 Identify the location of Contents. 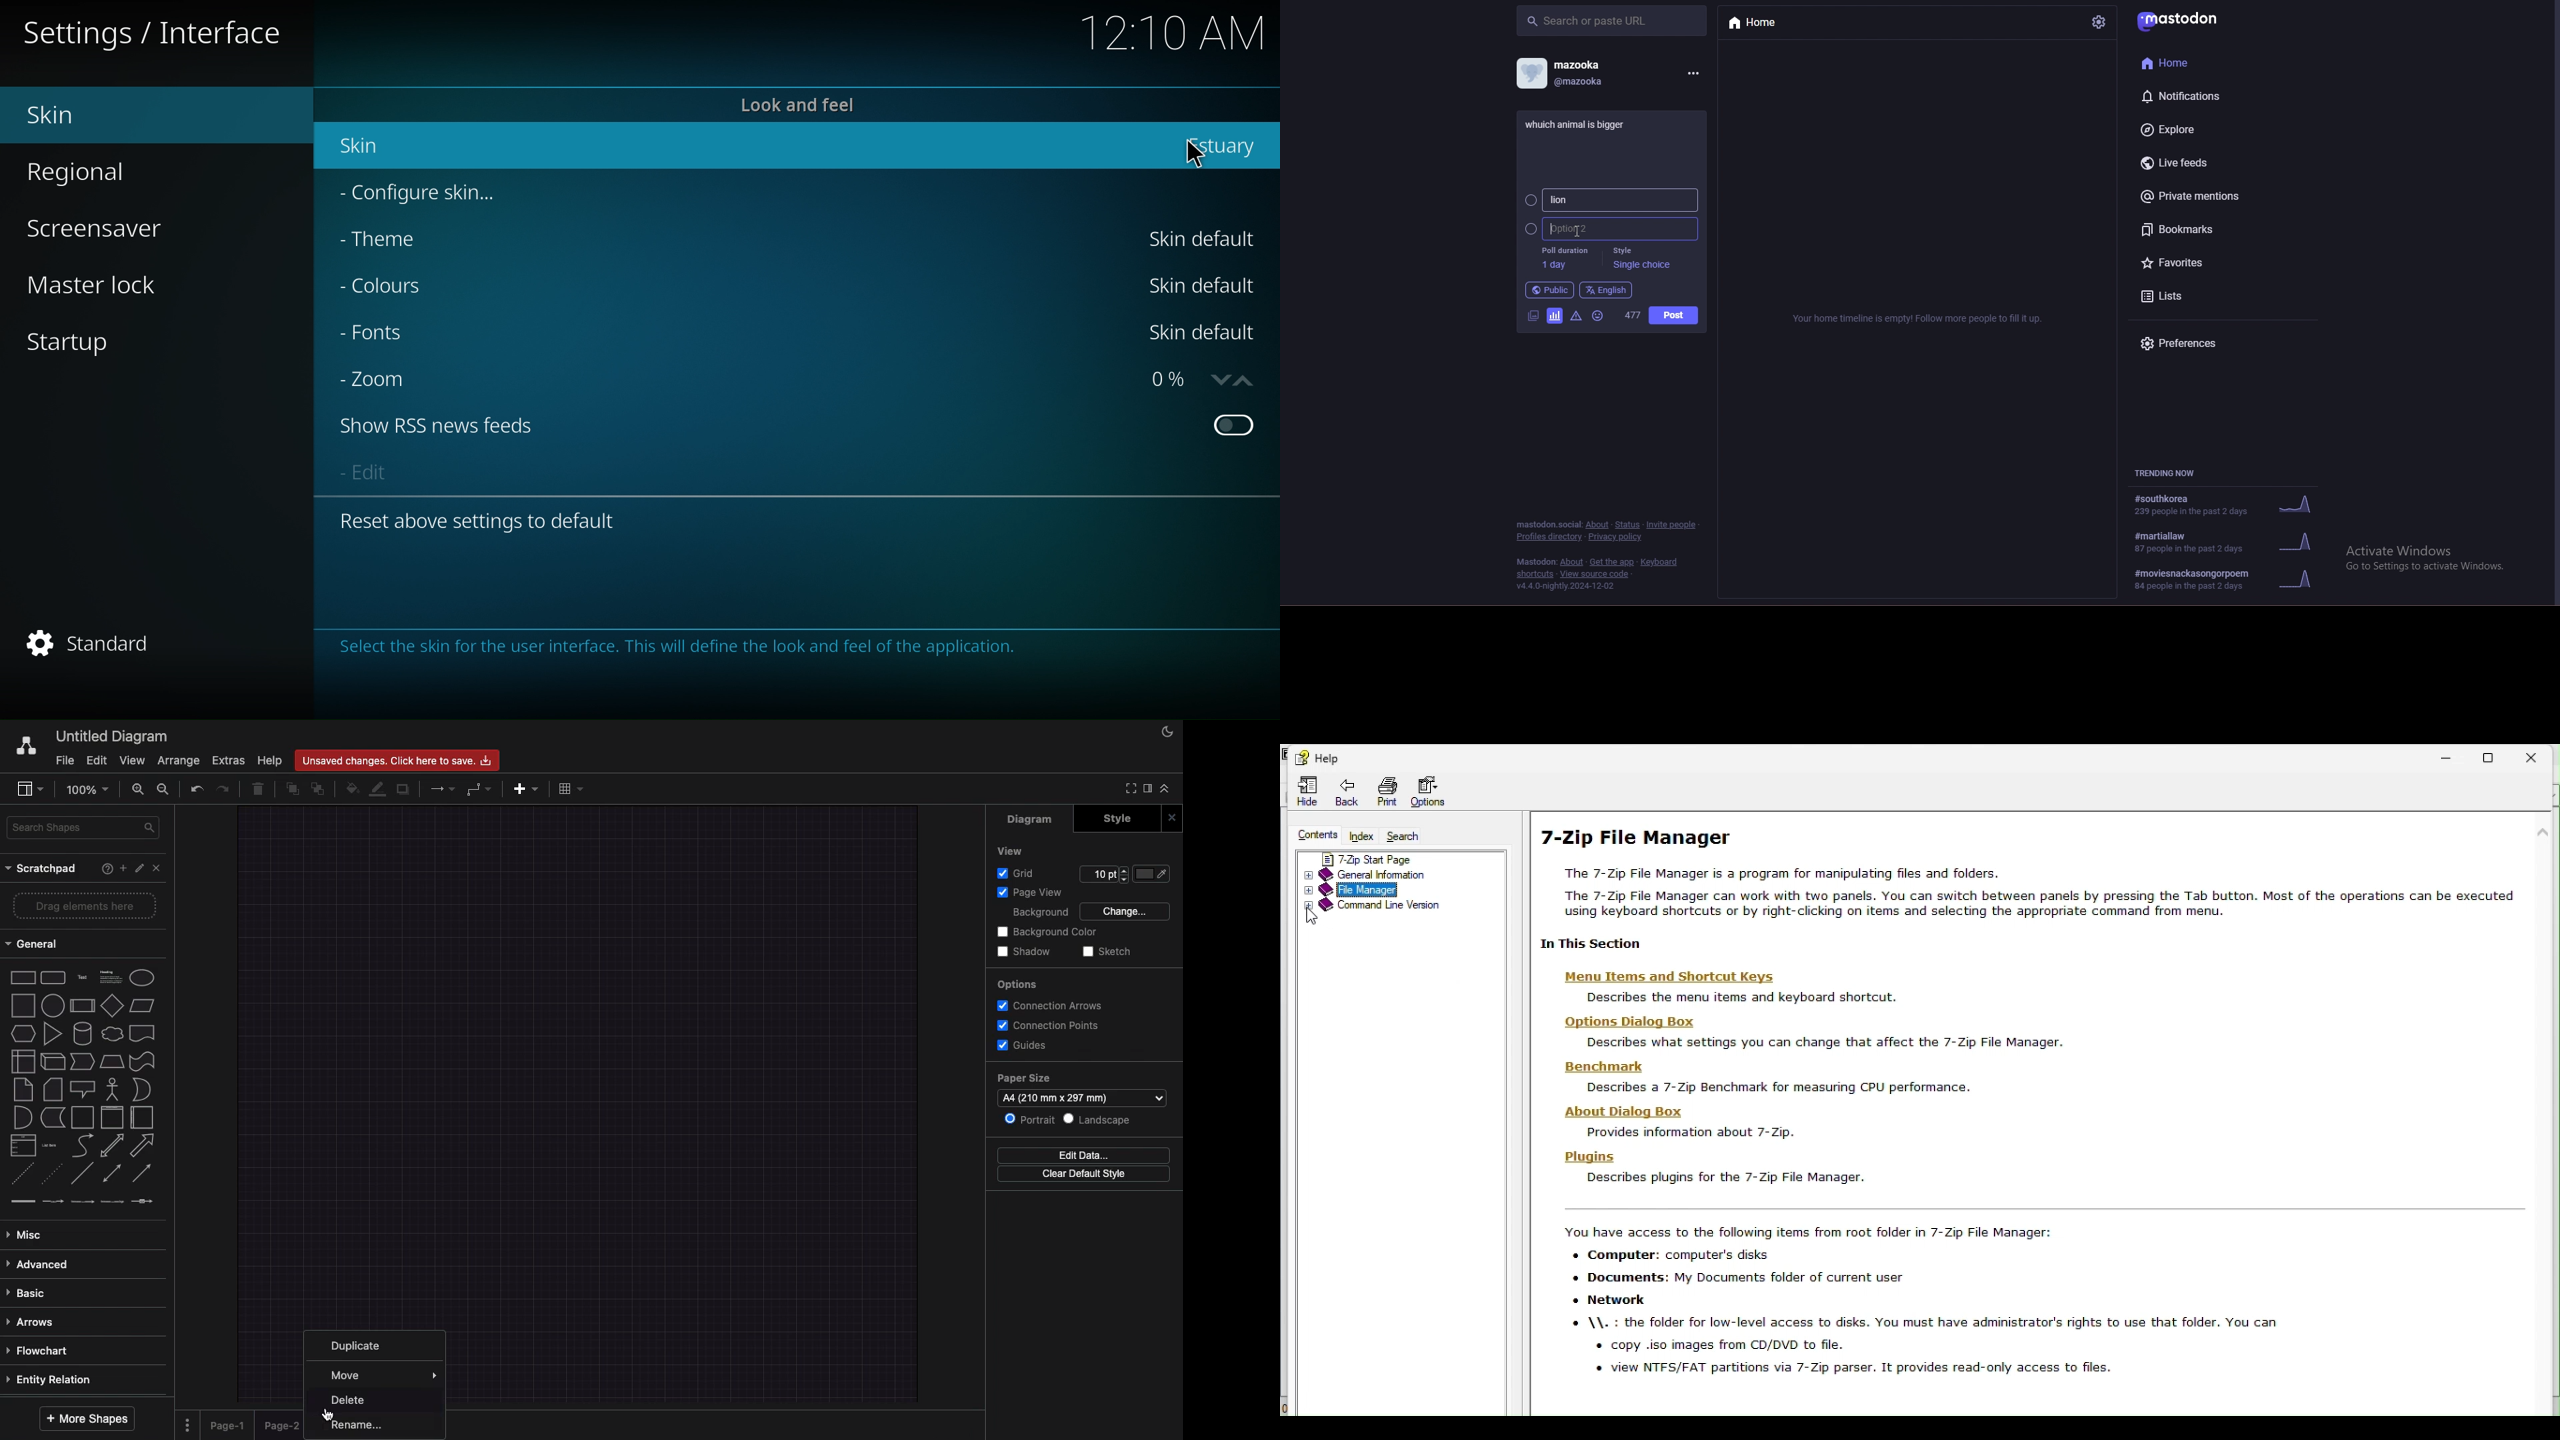
(1318, 836).